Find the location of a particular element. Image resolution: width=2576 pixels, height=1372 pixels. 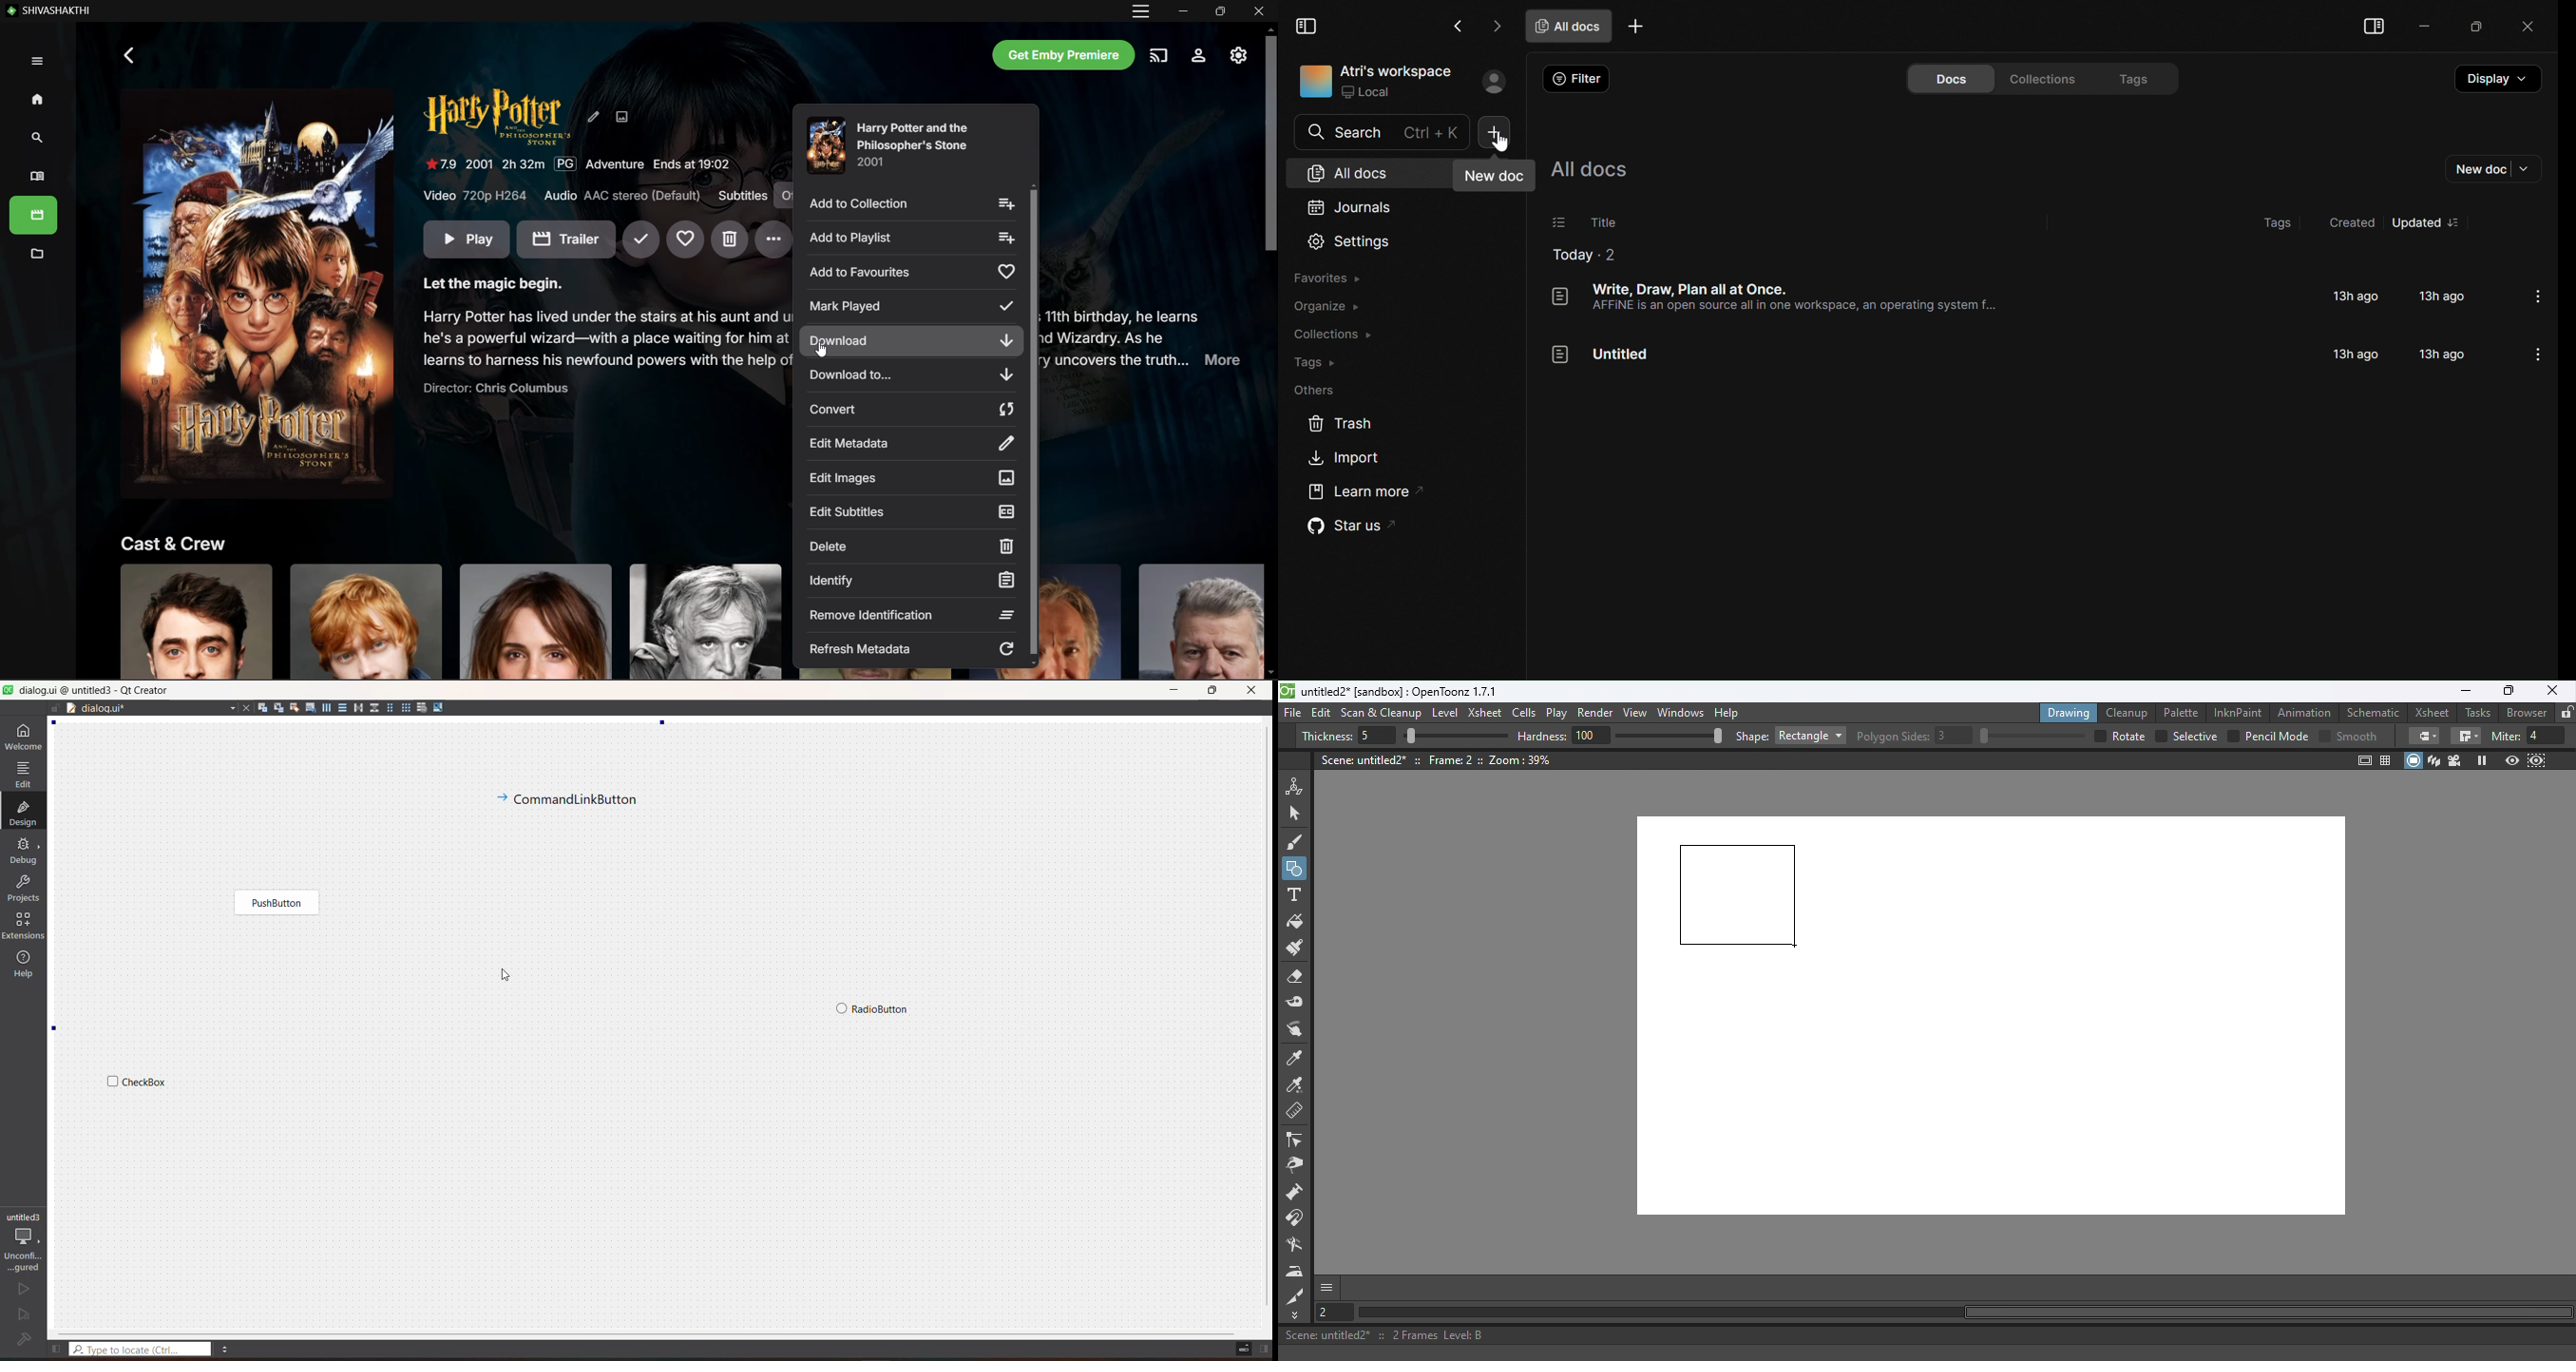

Go forward is located at coordinates (1494, 25).